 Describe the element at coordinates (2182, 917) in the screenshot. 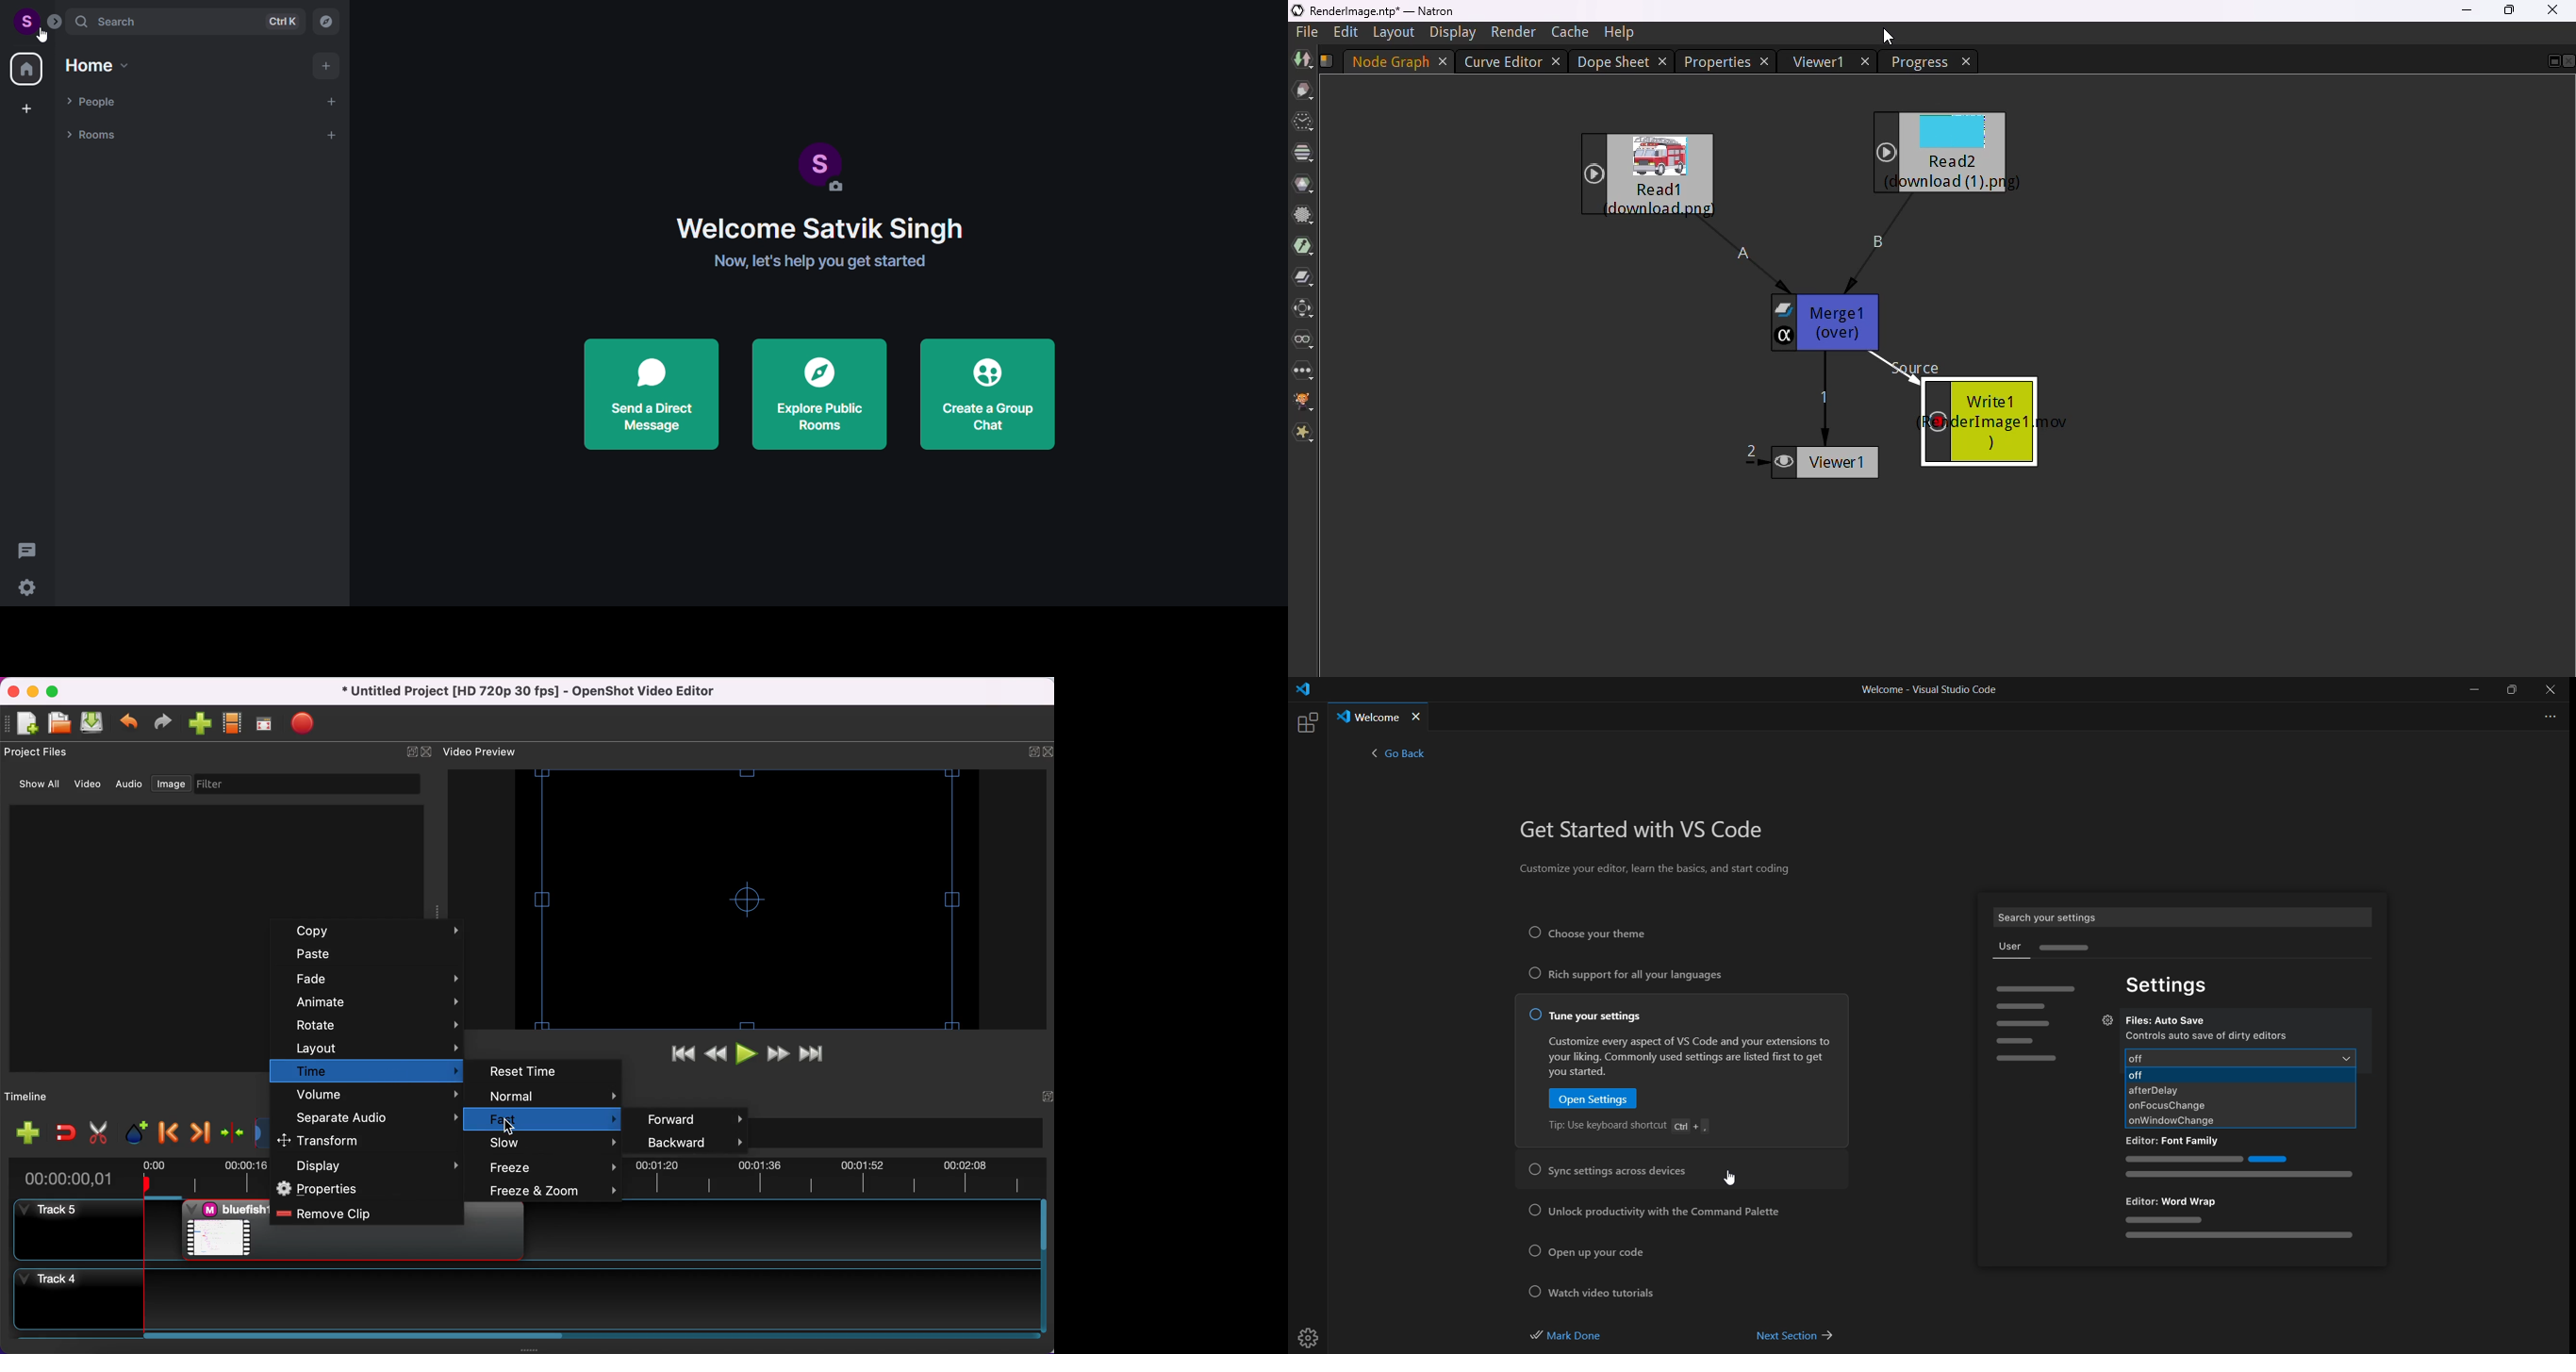

I see `Search your settings User` at that location.